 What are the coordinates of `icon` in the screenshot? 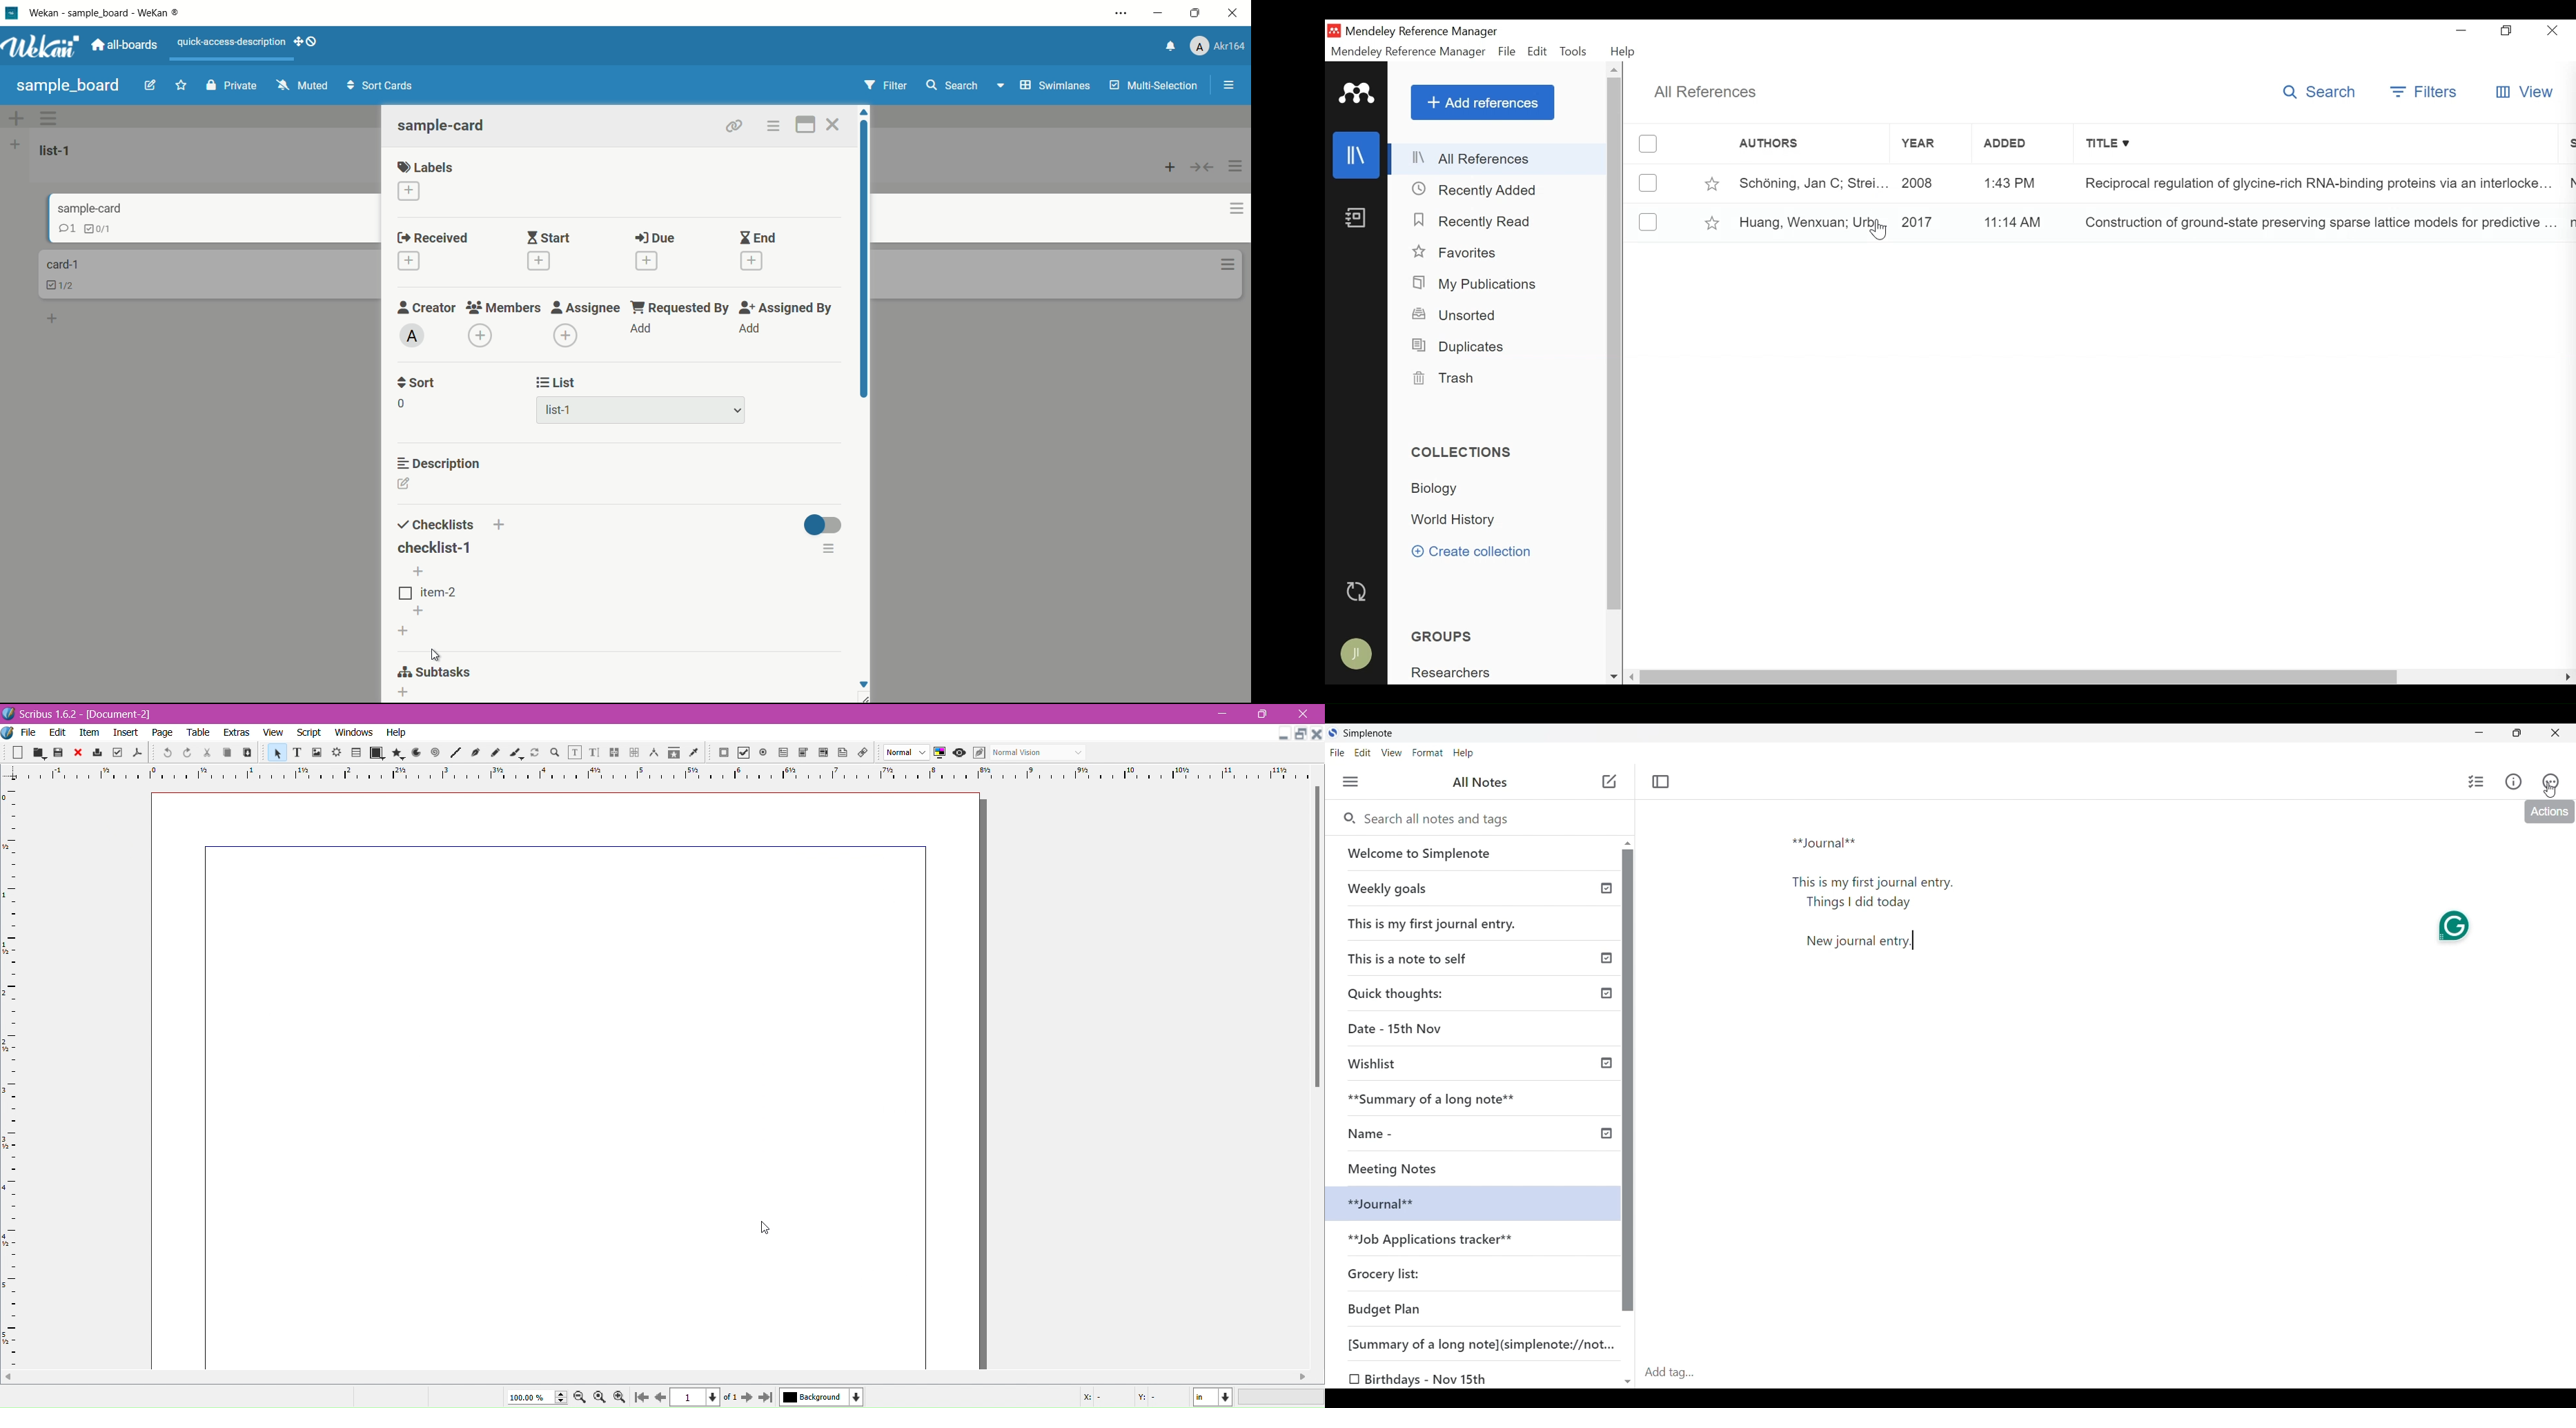 It's located at (377, 751).